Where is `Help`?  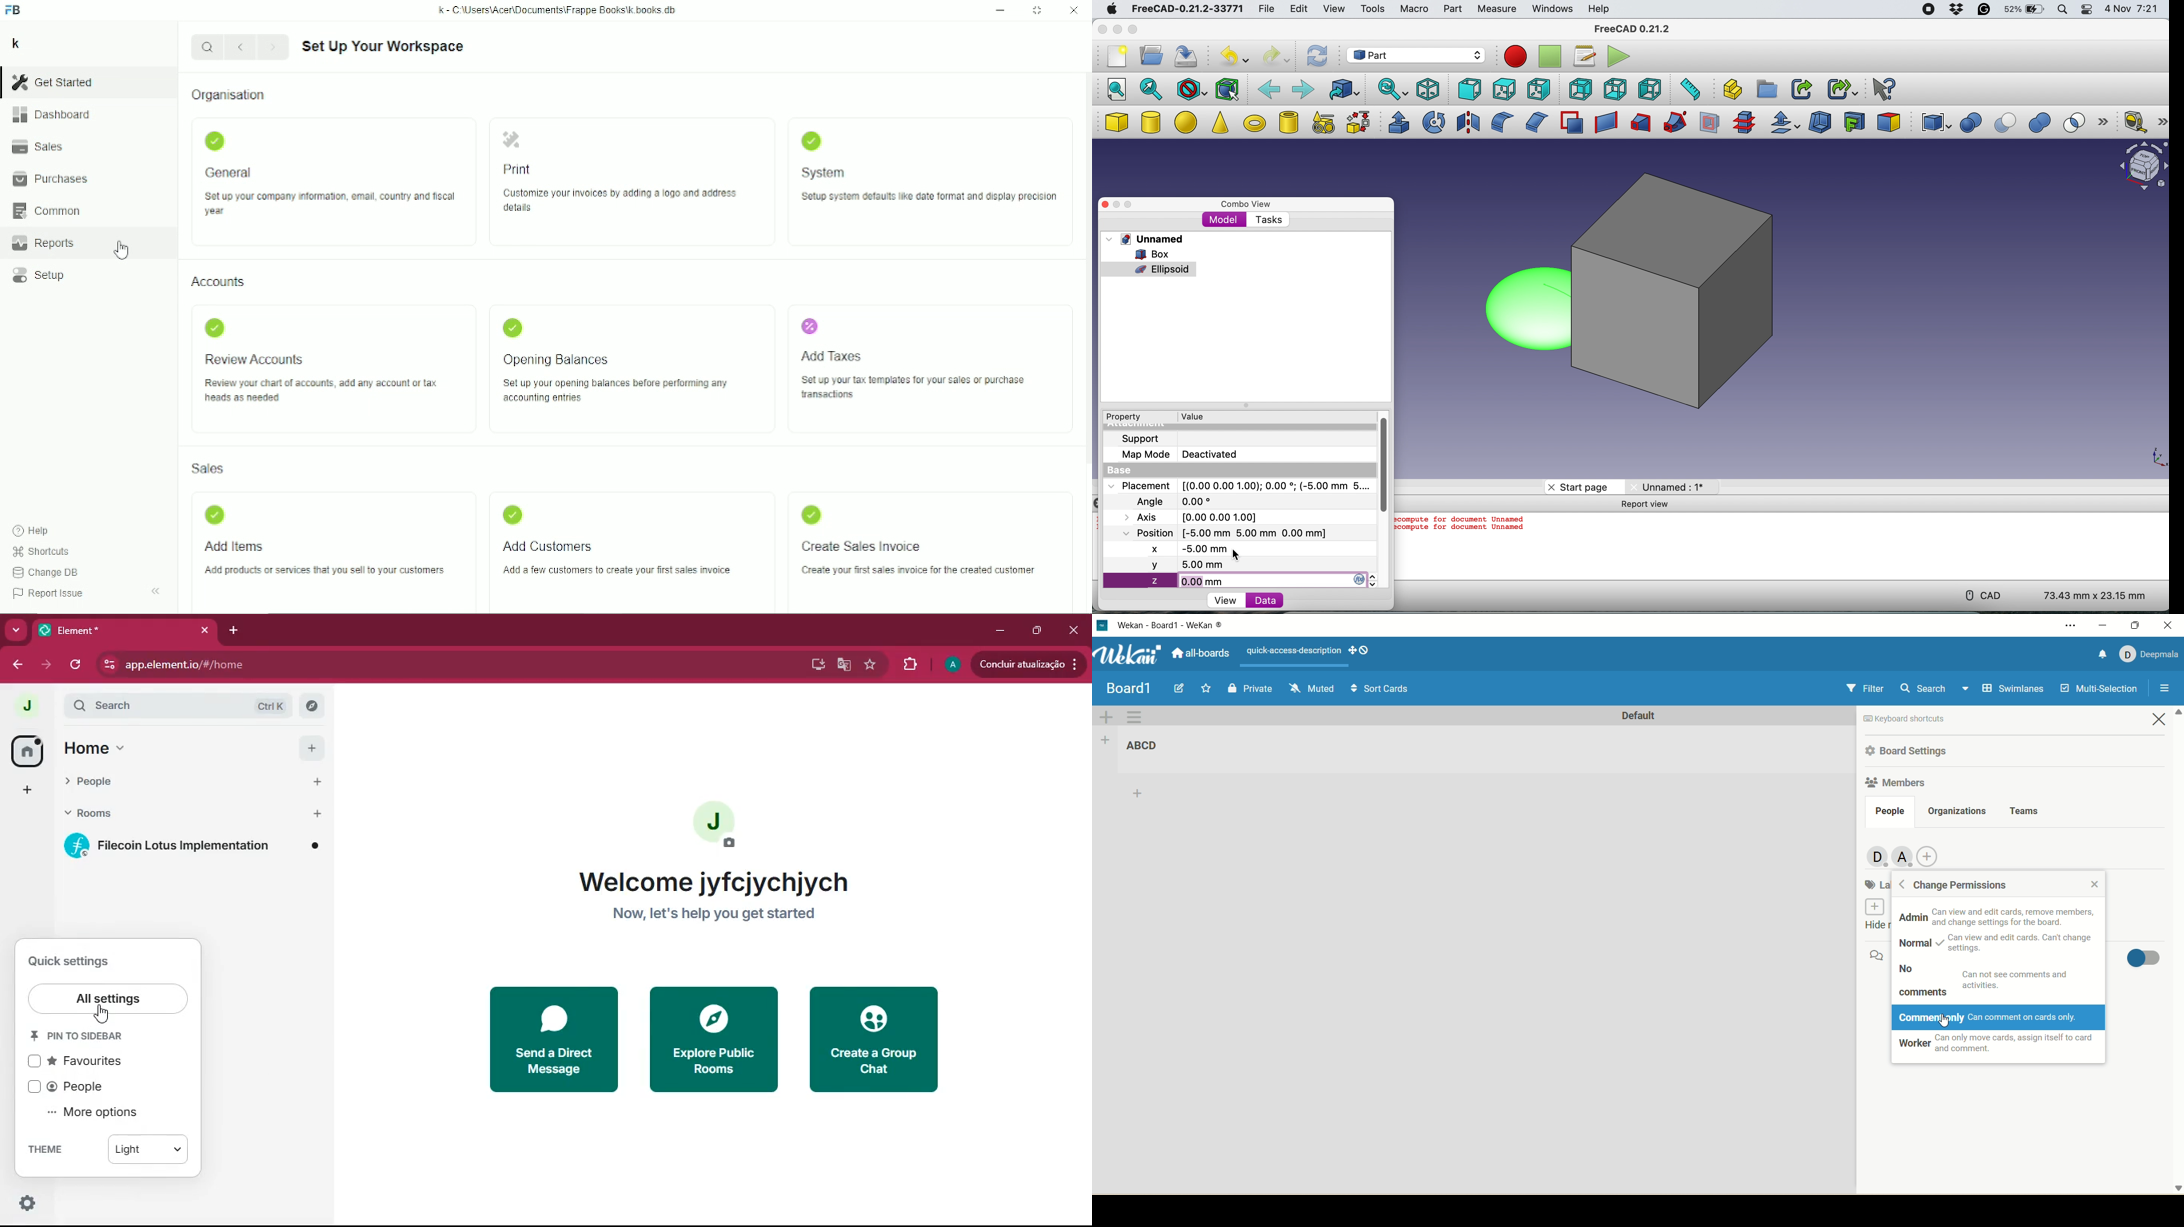
Help is located at coordinates (33, 531).